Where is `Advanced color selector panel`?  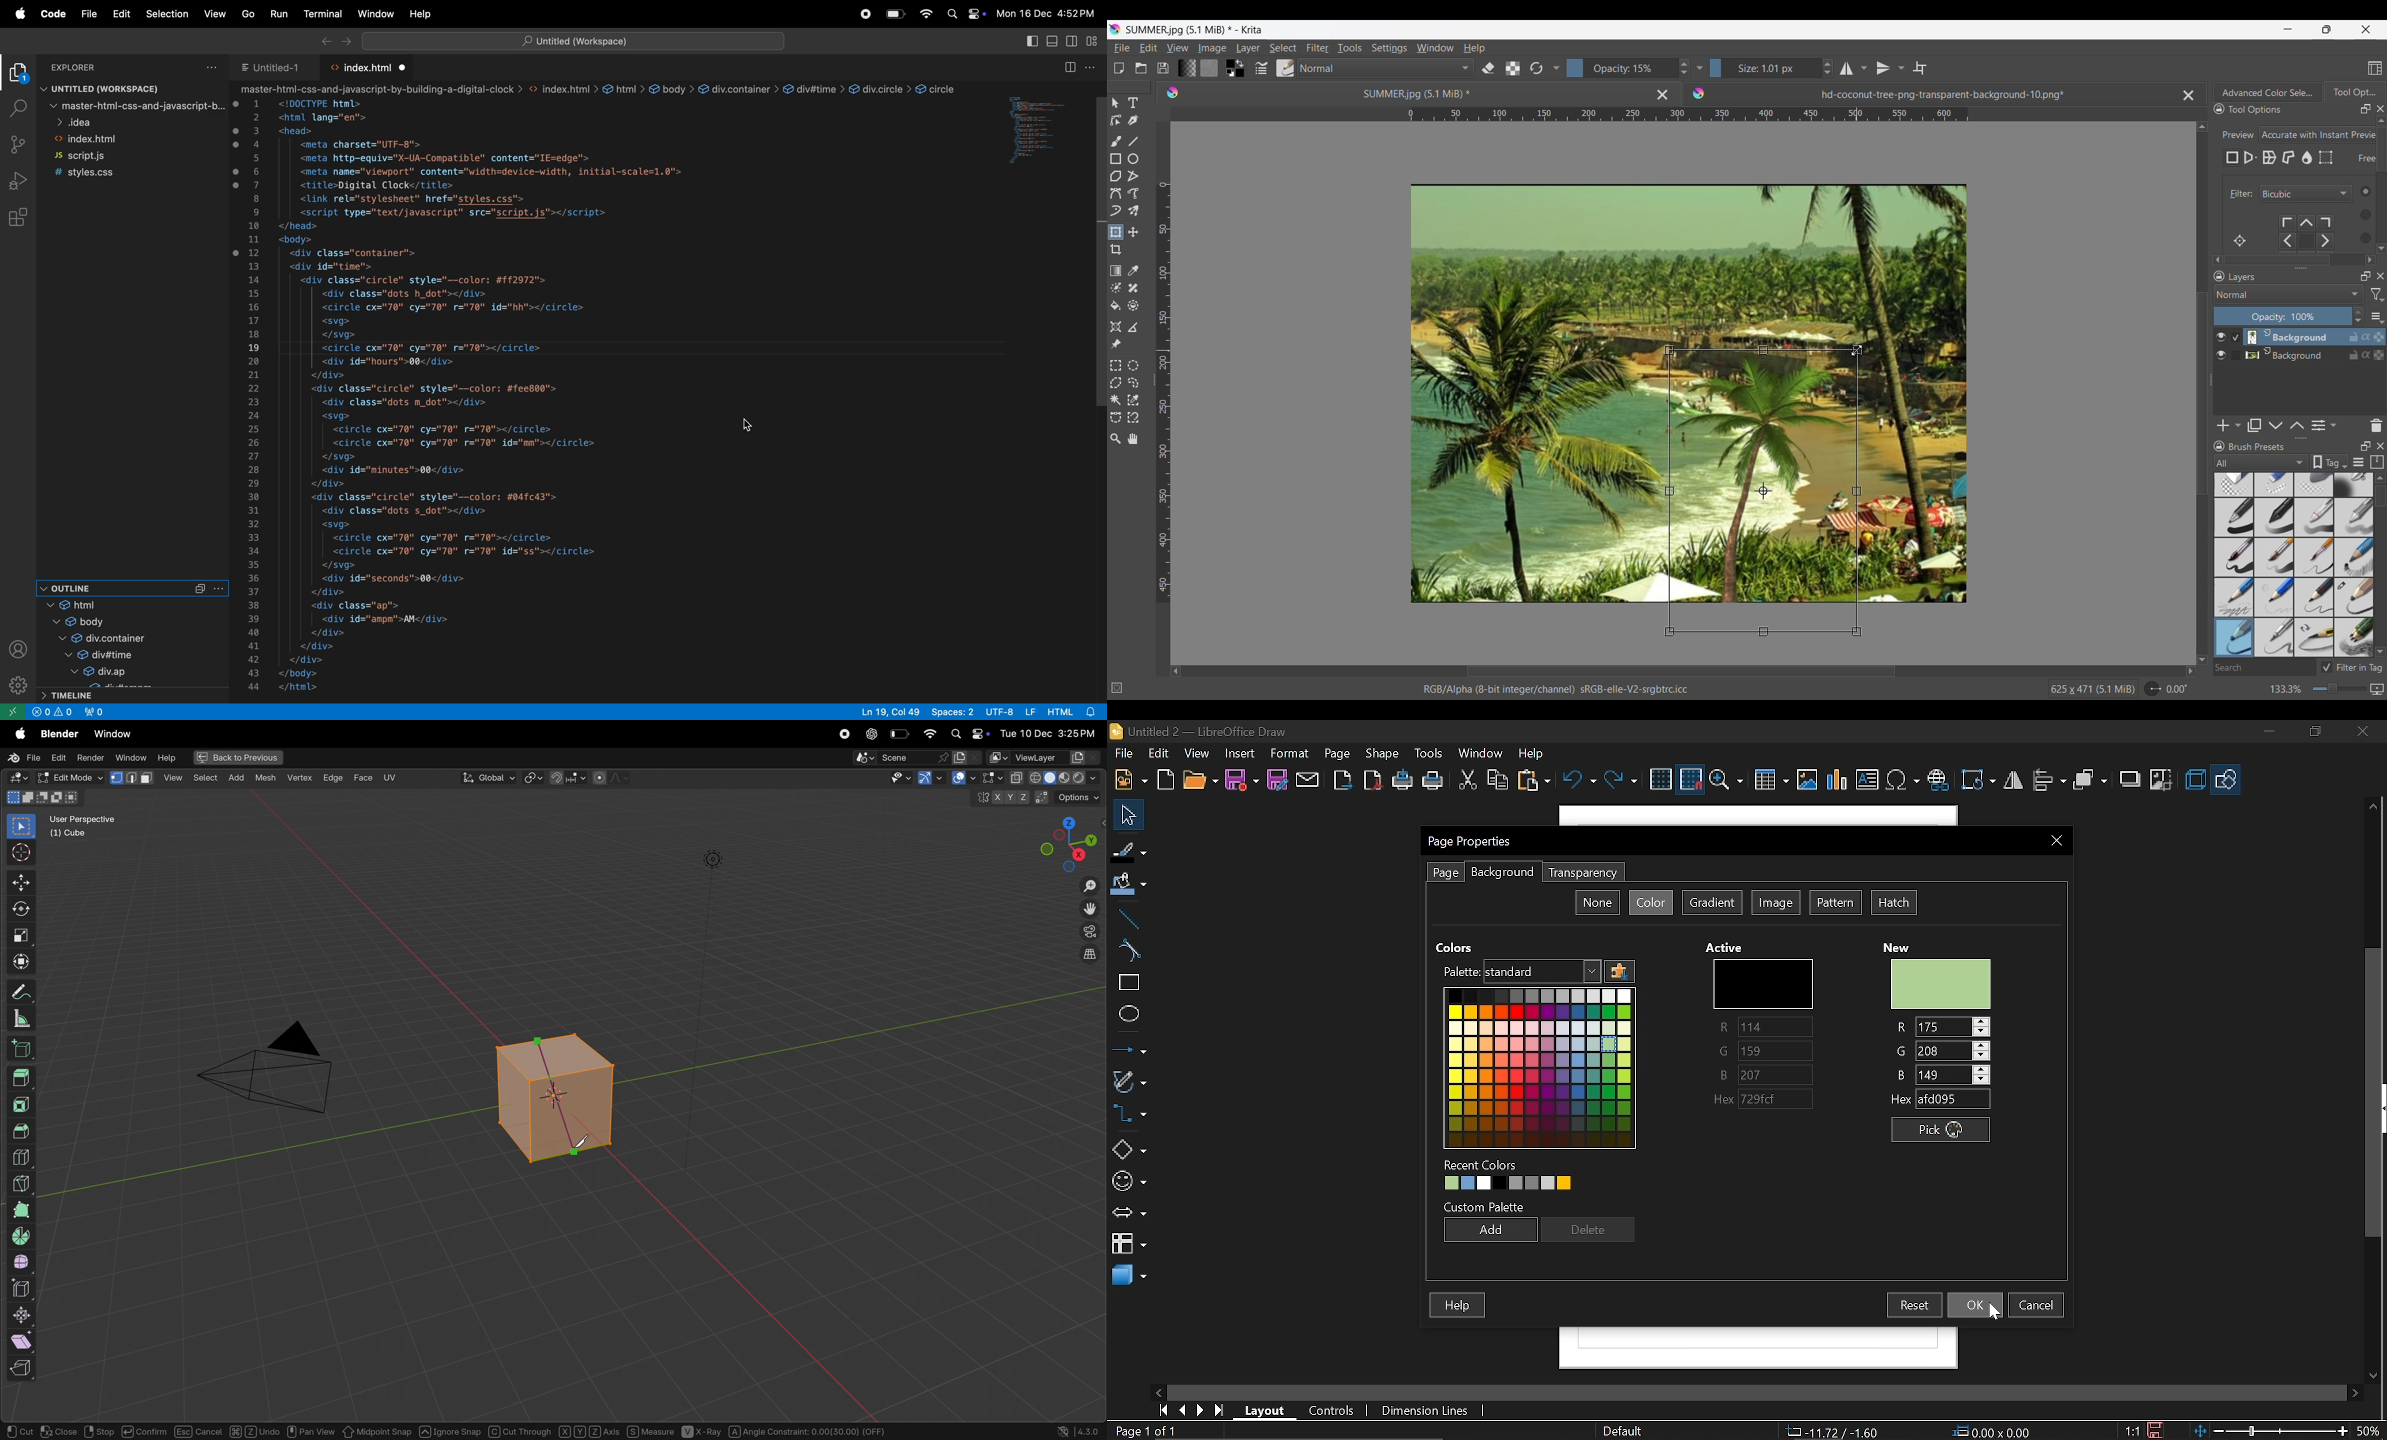
Advanced color selector panel is located at coordinates (2268, 92).